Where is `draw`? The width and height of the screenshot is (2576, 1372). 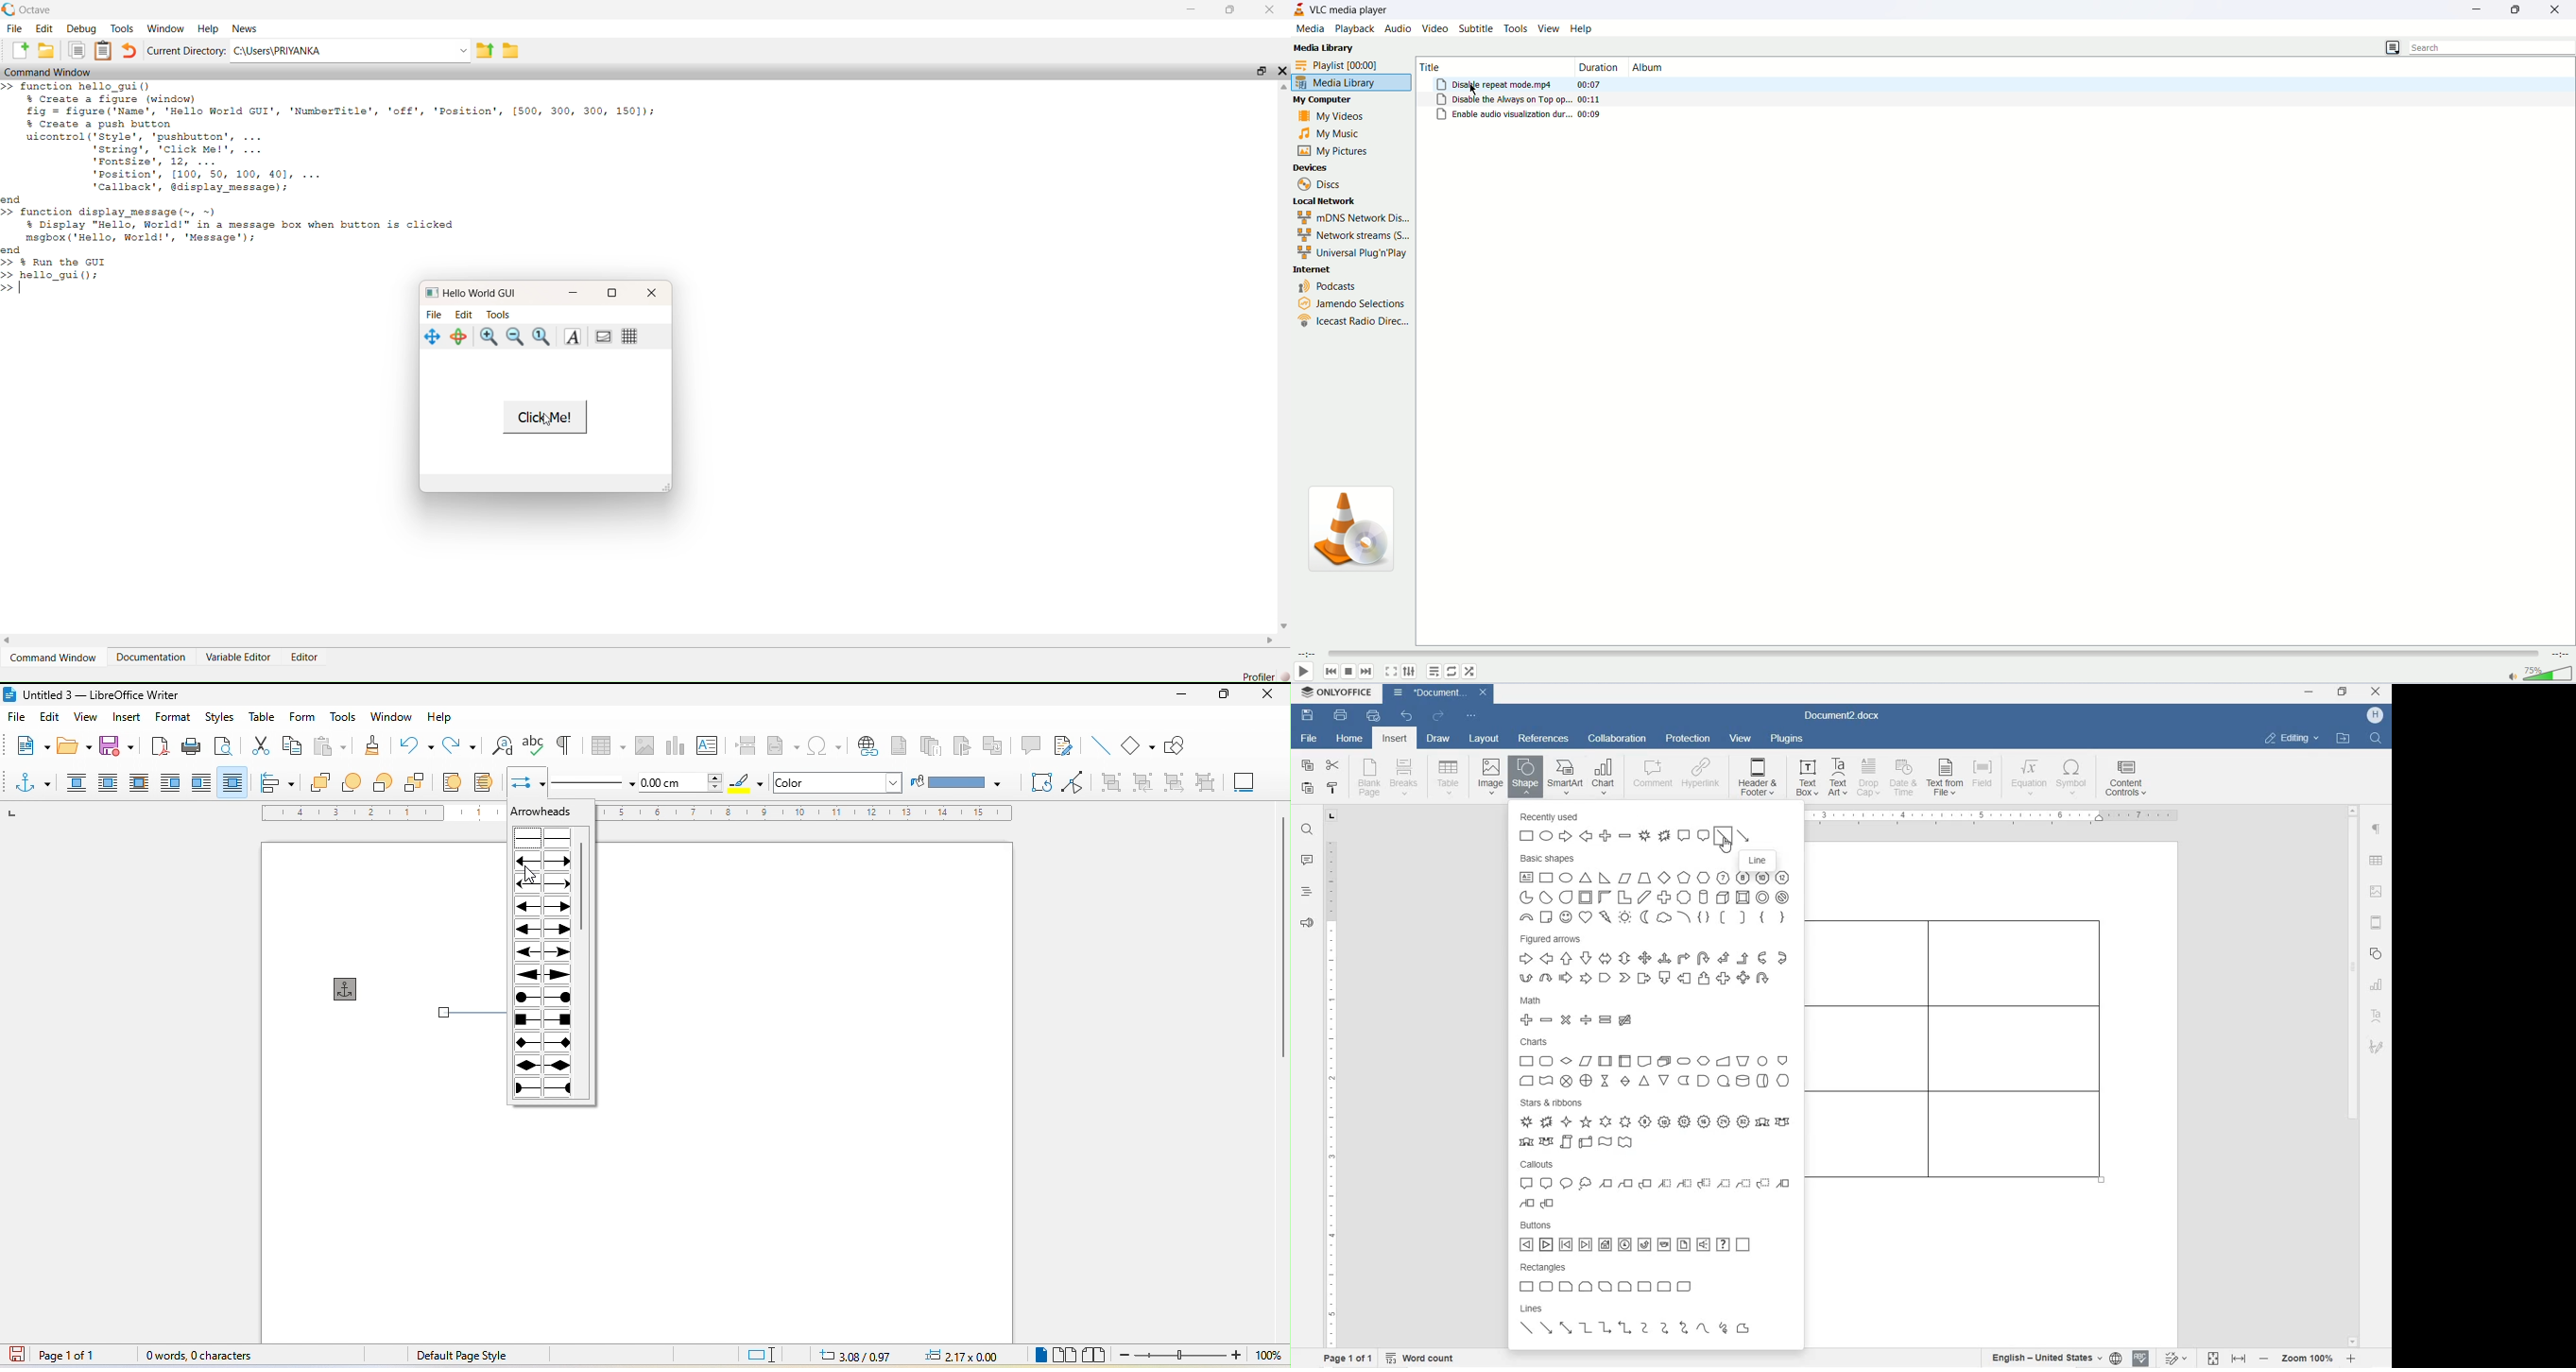
draw is located at coordinates (1438, 738).